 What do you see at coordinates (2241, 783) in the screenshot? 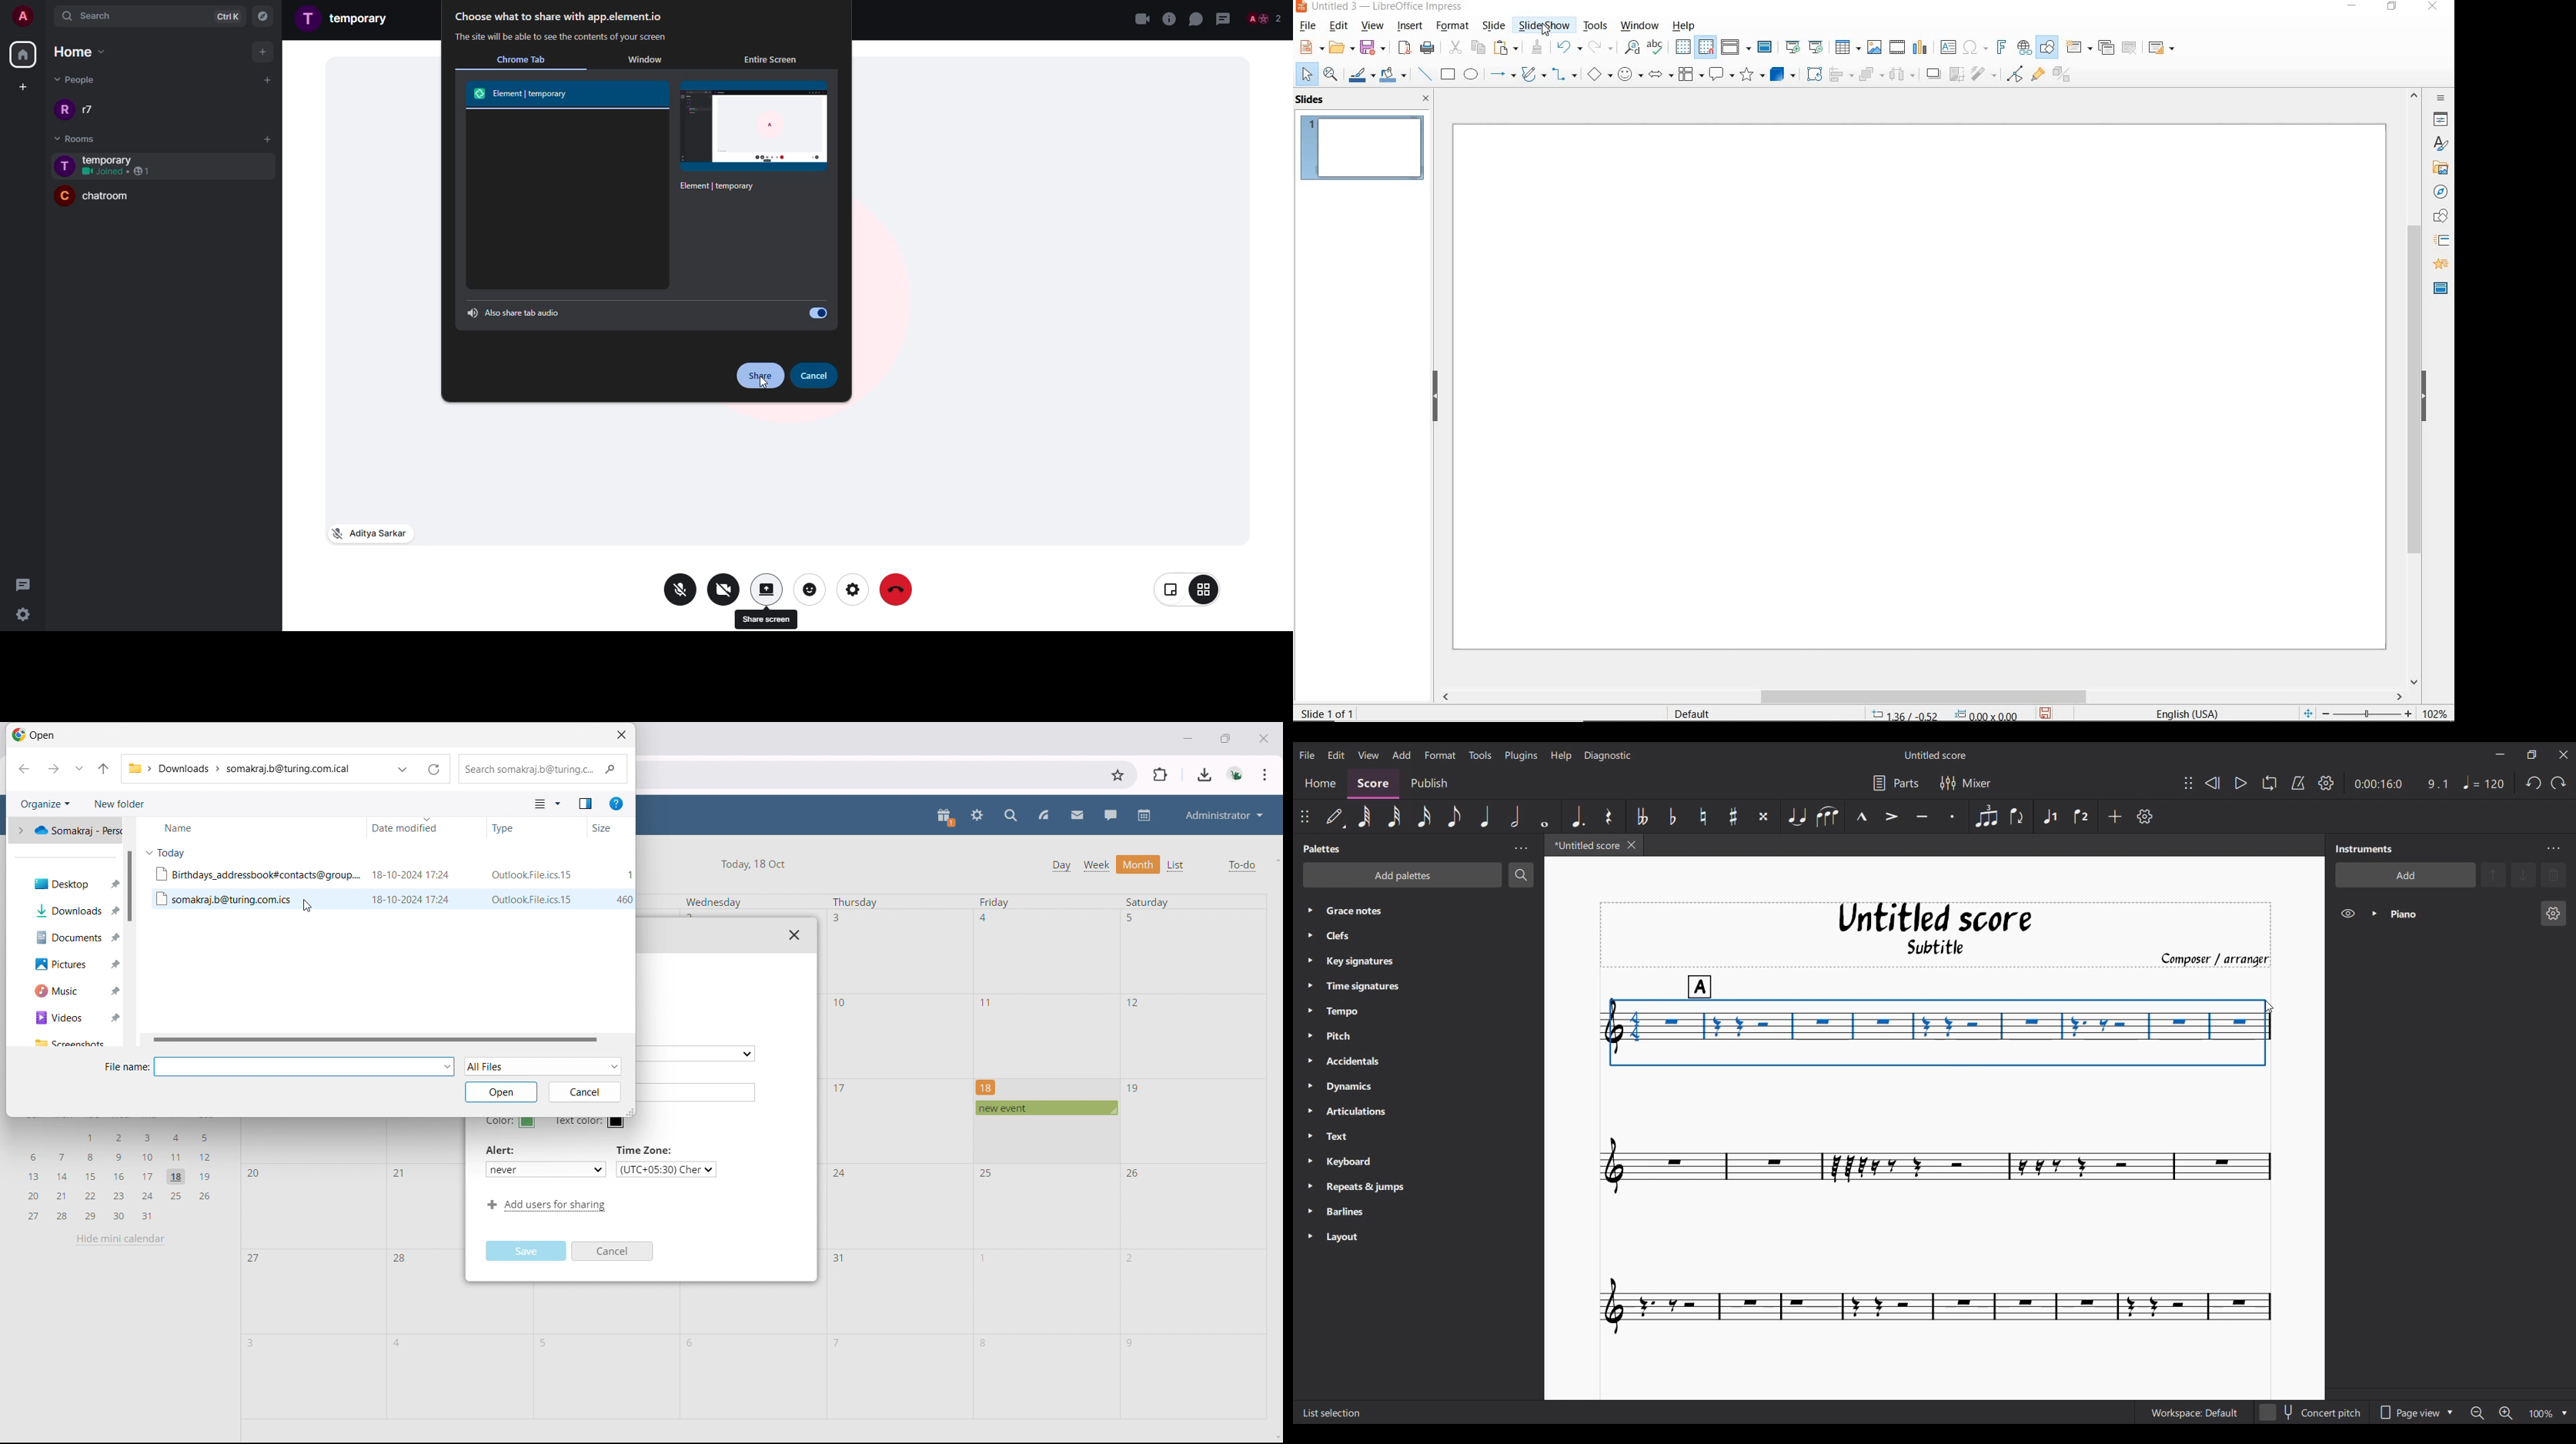
I see `Play` at bounding box center [2241, 783].